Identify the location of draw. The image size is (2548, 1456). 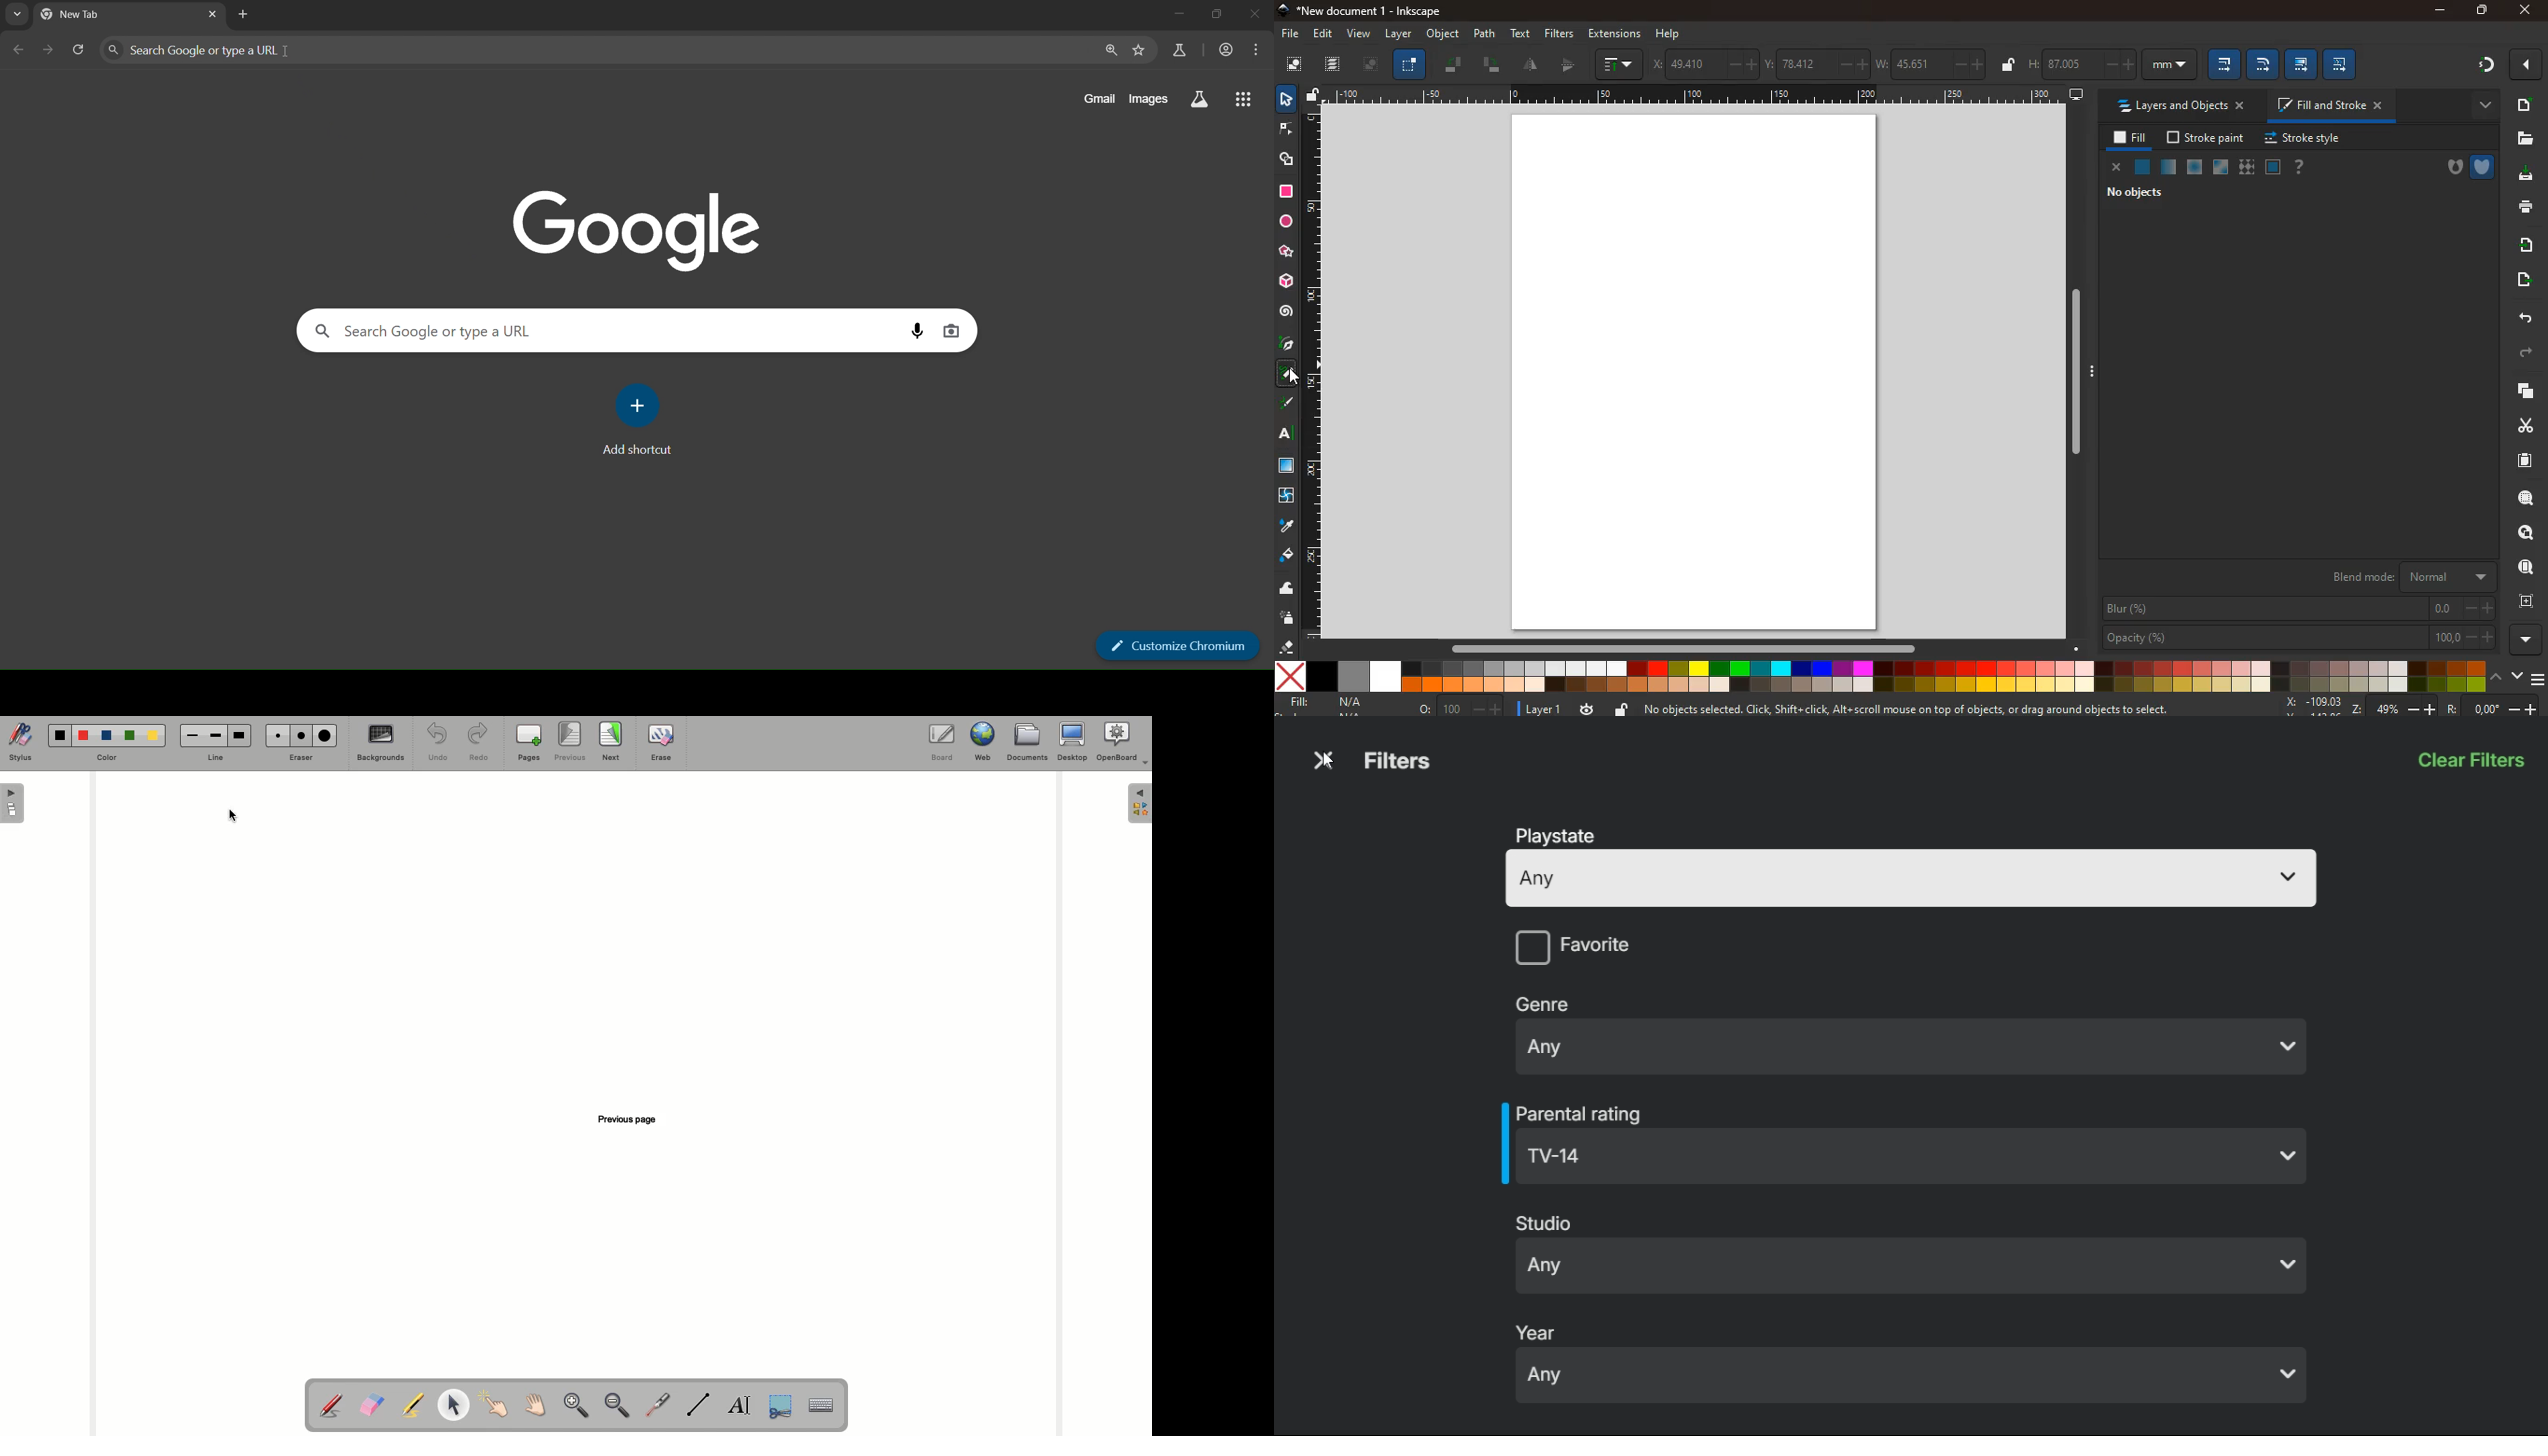
(1288, 407).